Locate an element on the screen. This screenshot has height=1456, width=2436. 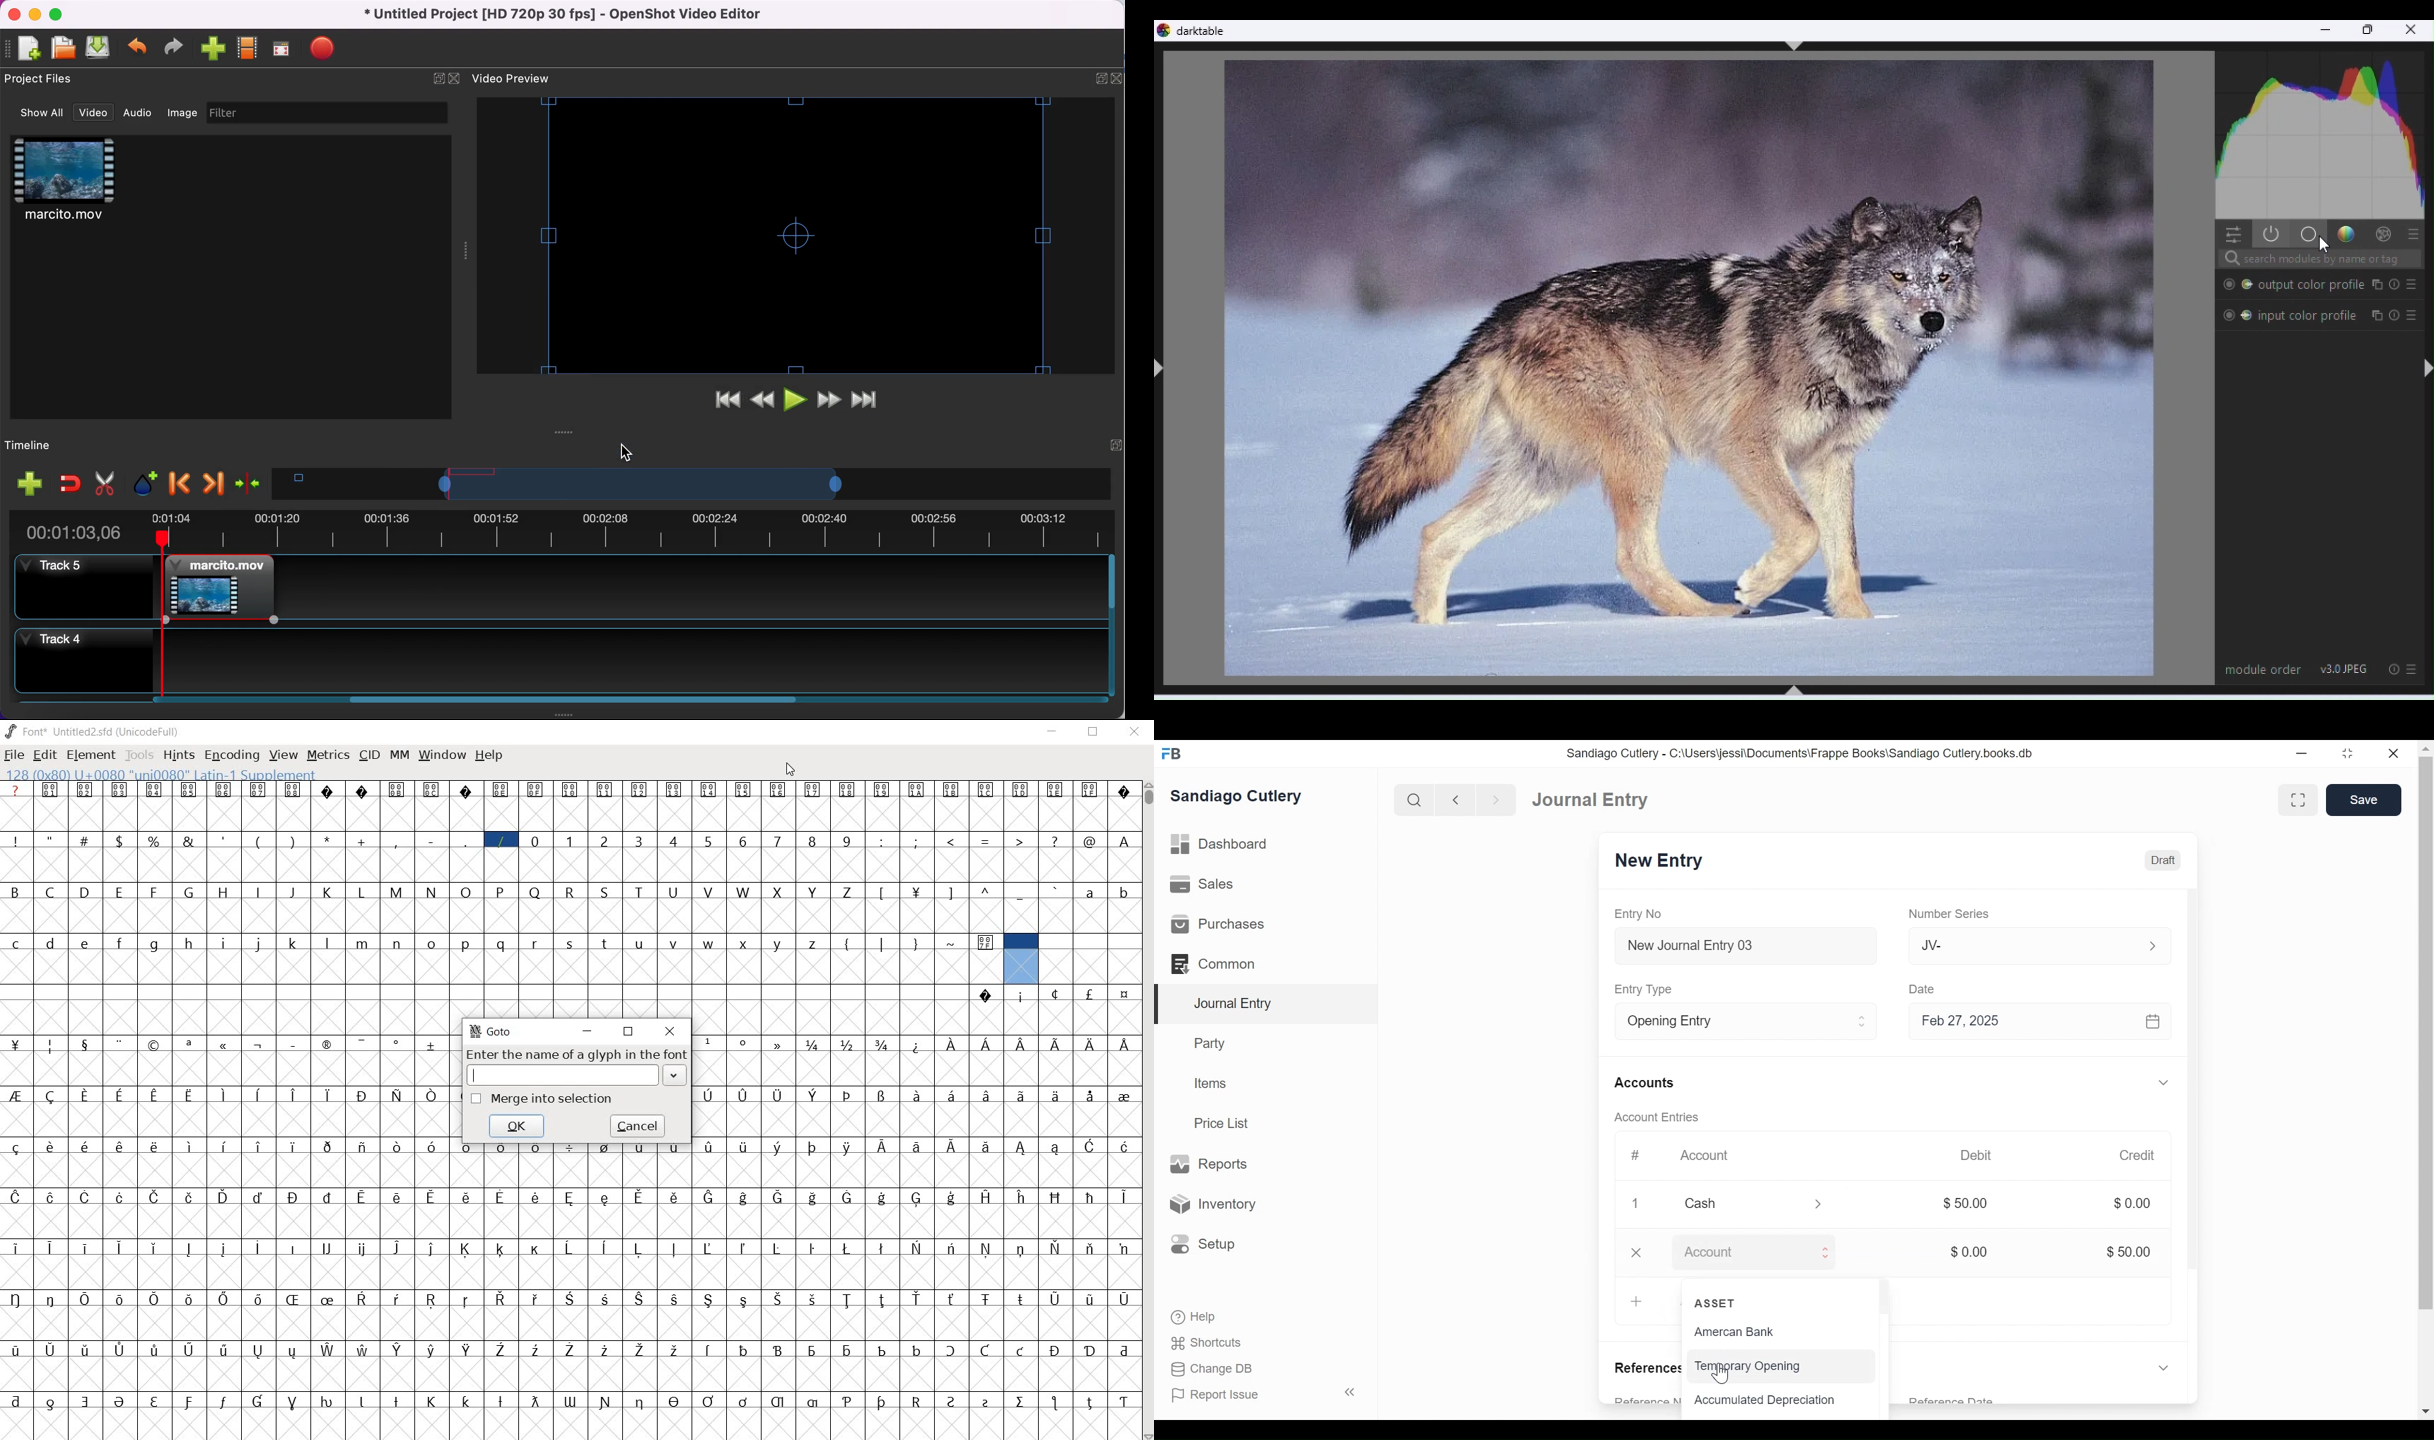
Symbol is located at coordinates (712, 790).